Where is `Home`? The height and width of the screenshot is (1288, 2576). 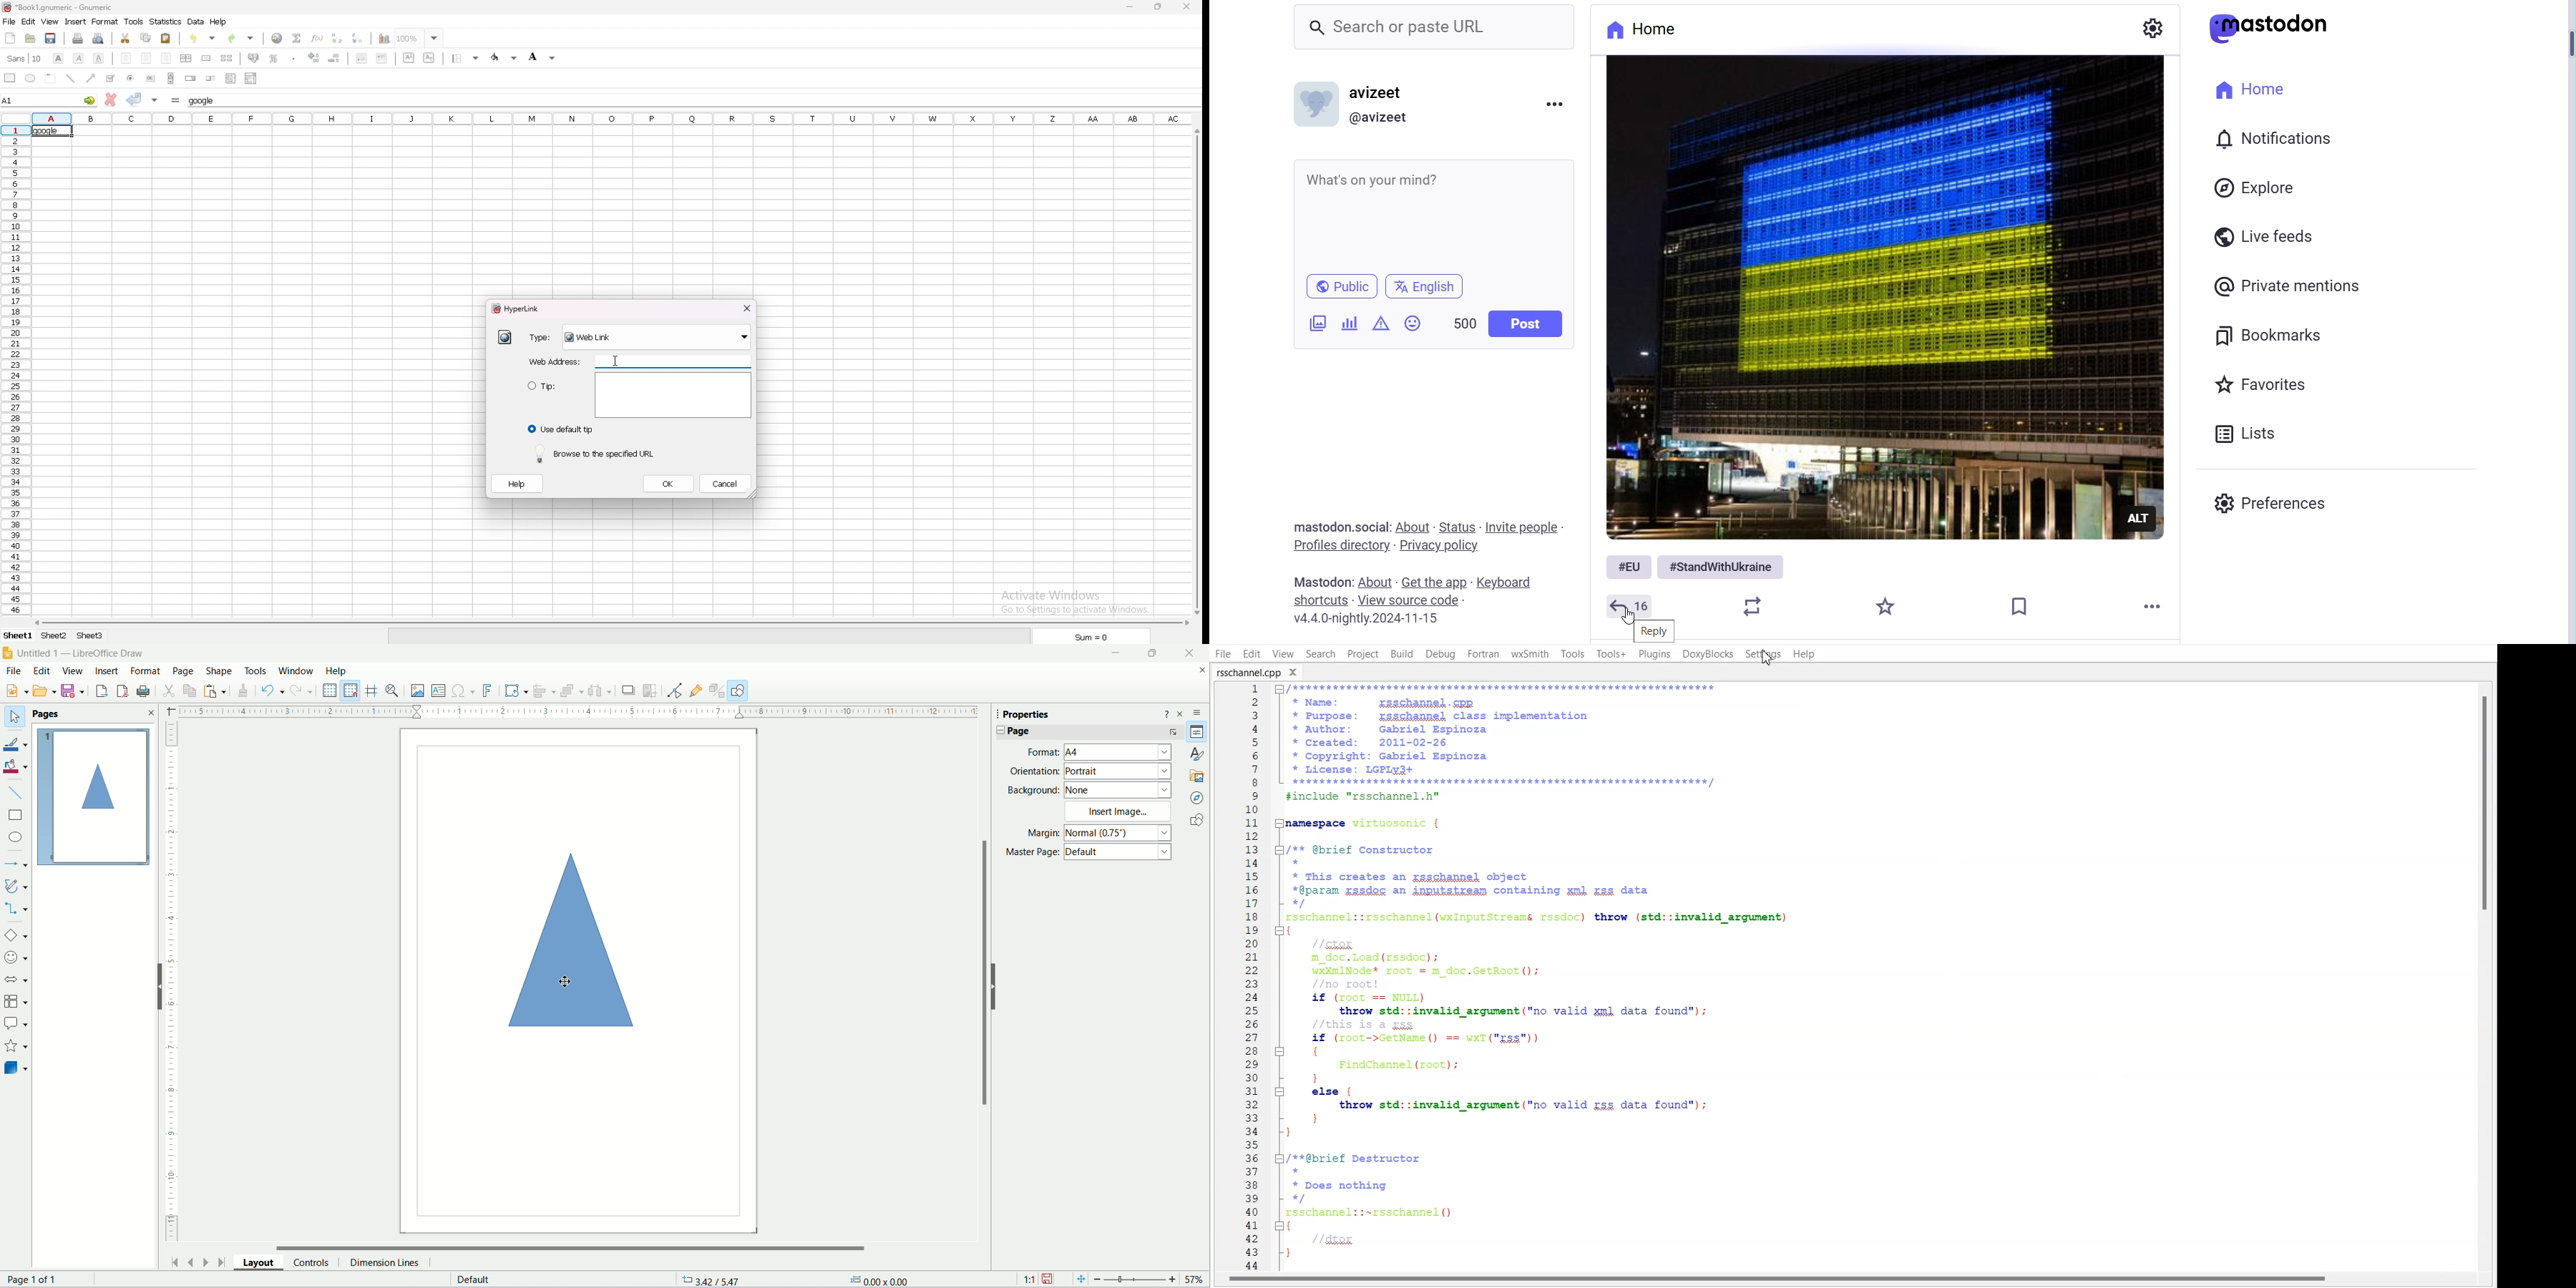
Home is located at coordinates (1656, 30).